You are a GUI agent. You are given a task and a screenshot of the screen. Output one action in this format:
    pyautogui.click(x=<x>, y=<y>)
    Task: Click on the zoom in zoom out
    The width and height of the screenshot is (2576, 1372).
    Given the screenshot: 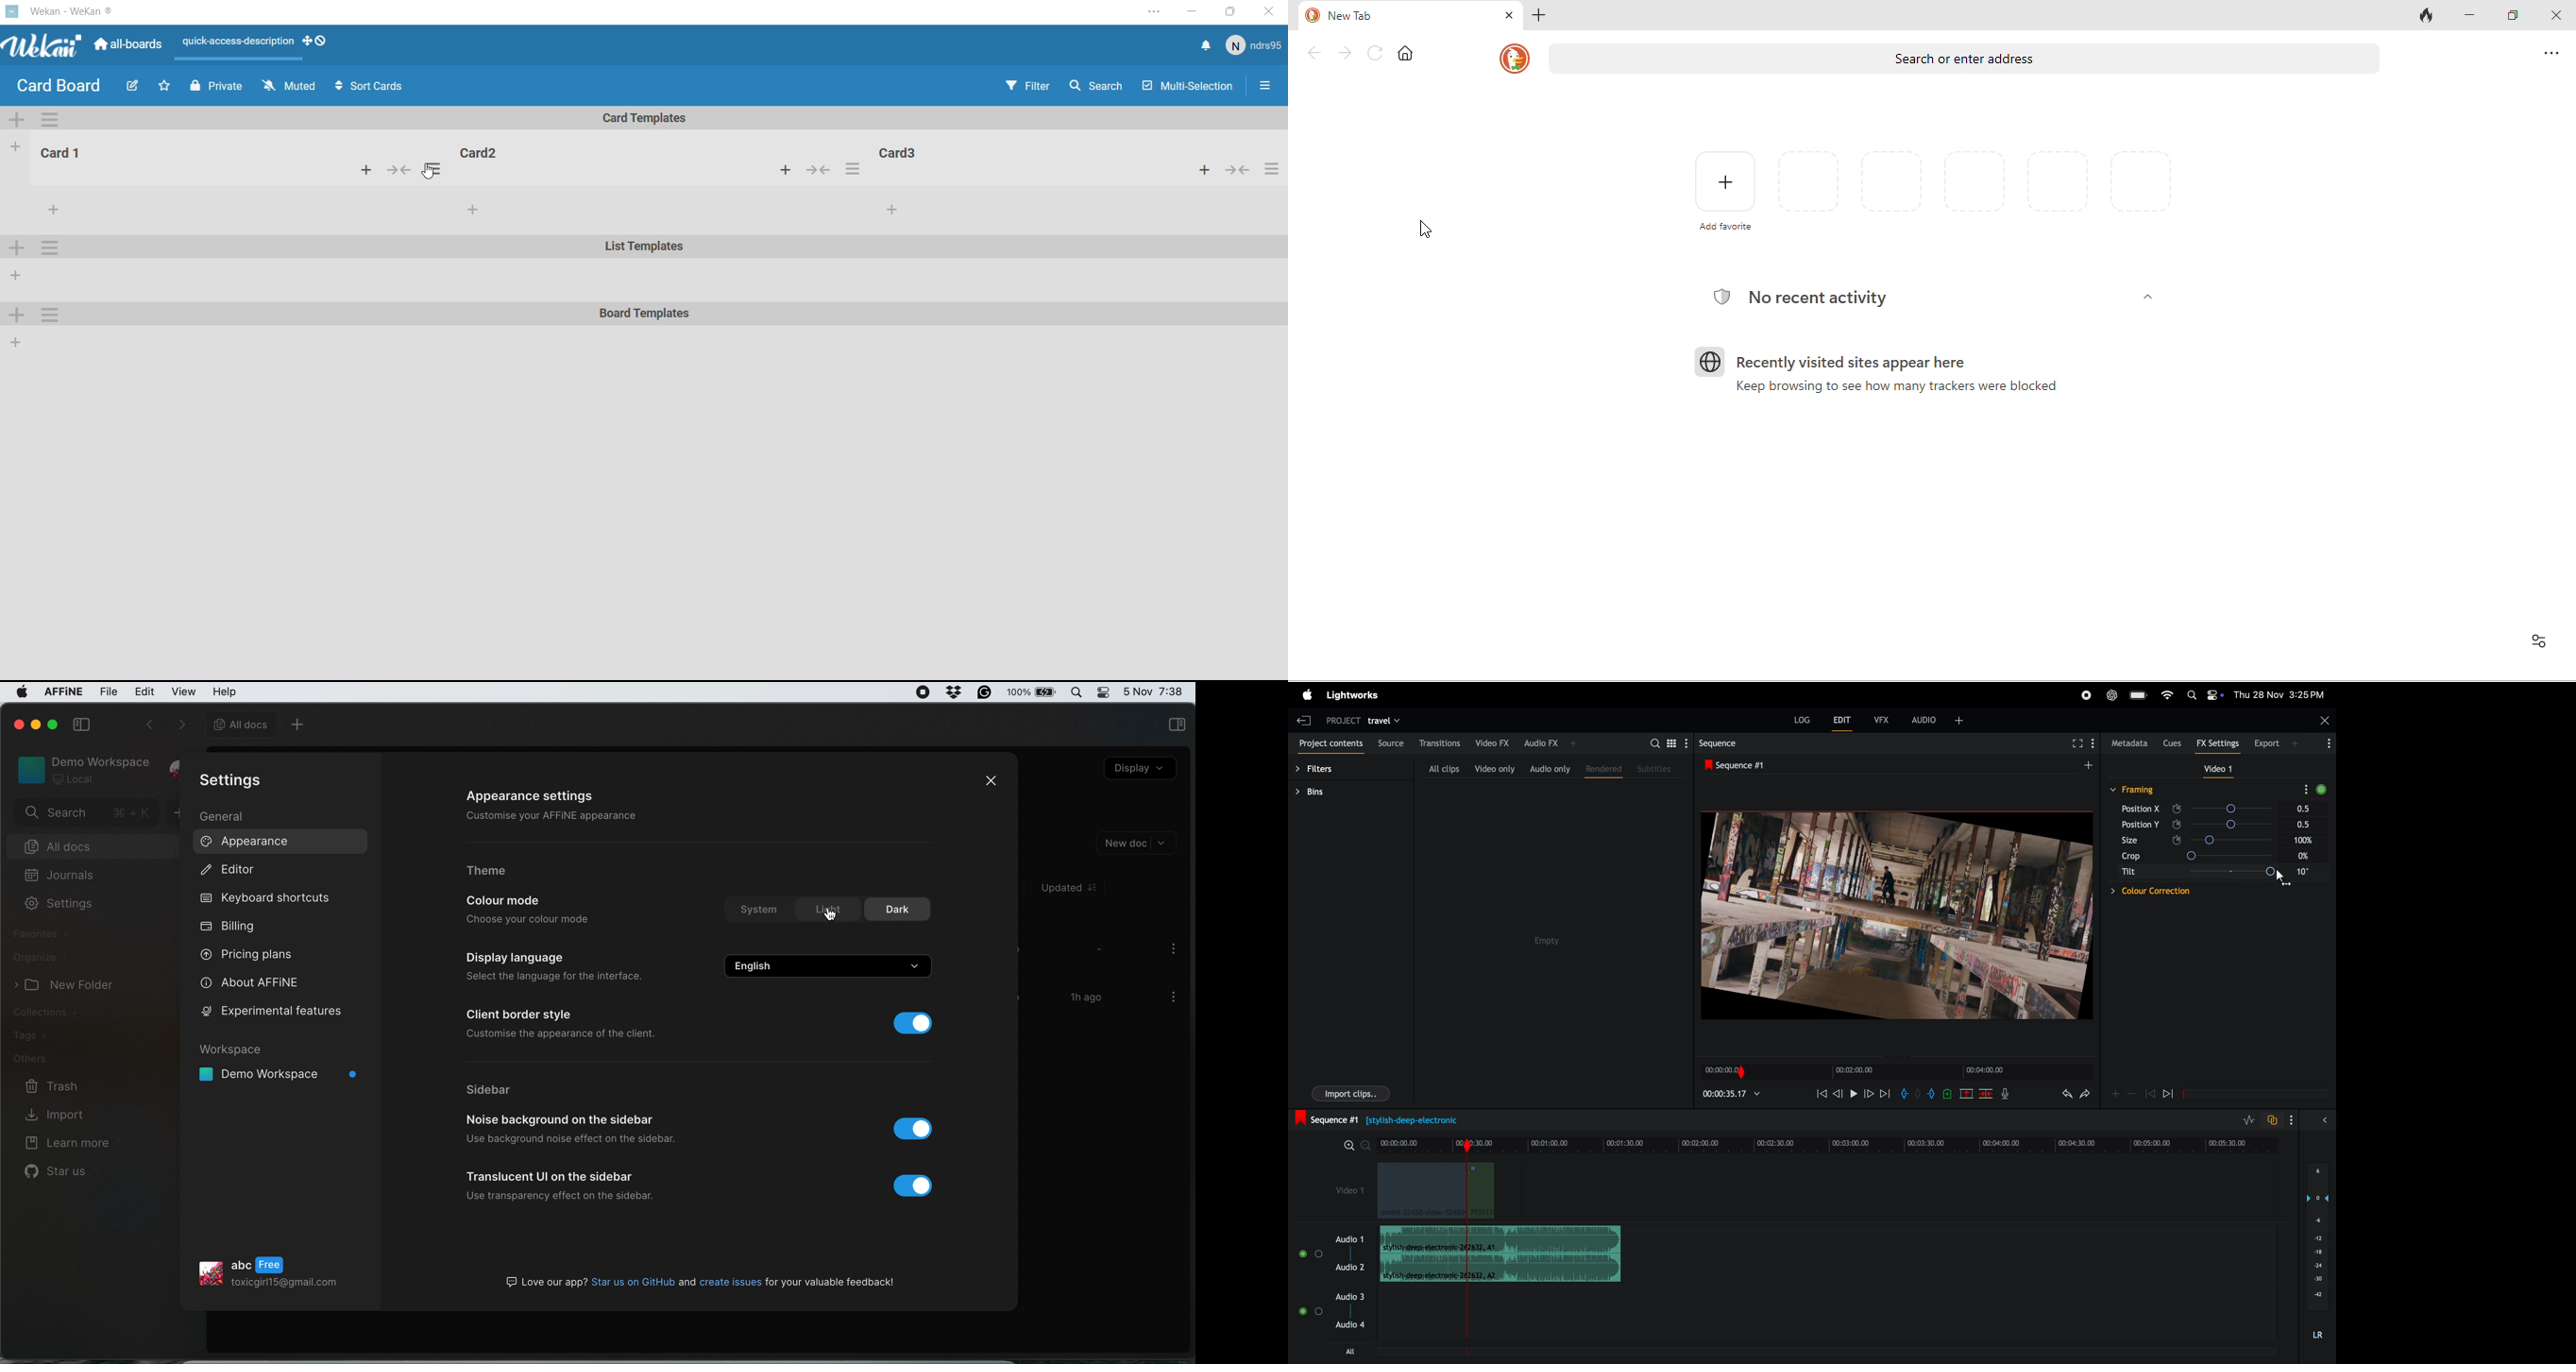 What is the action you would take?
    pyautogui.click(x=1356, y=1146)
    